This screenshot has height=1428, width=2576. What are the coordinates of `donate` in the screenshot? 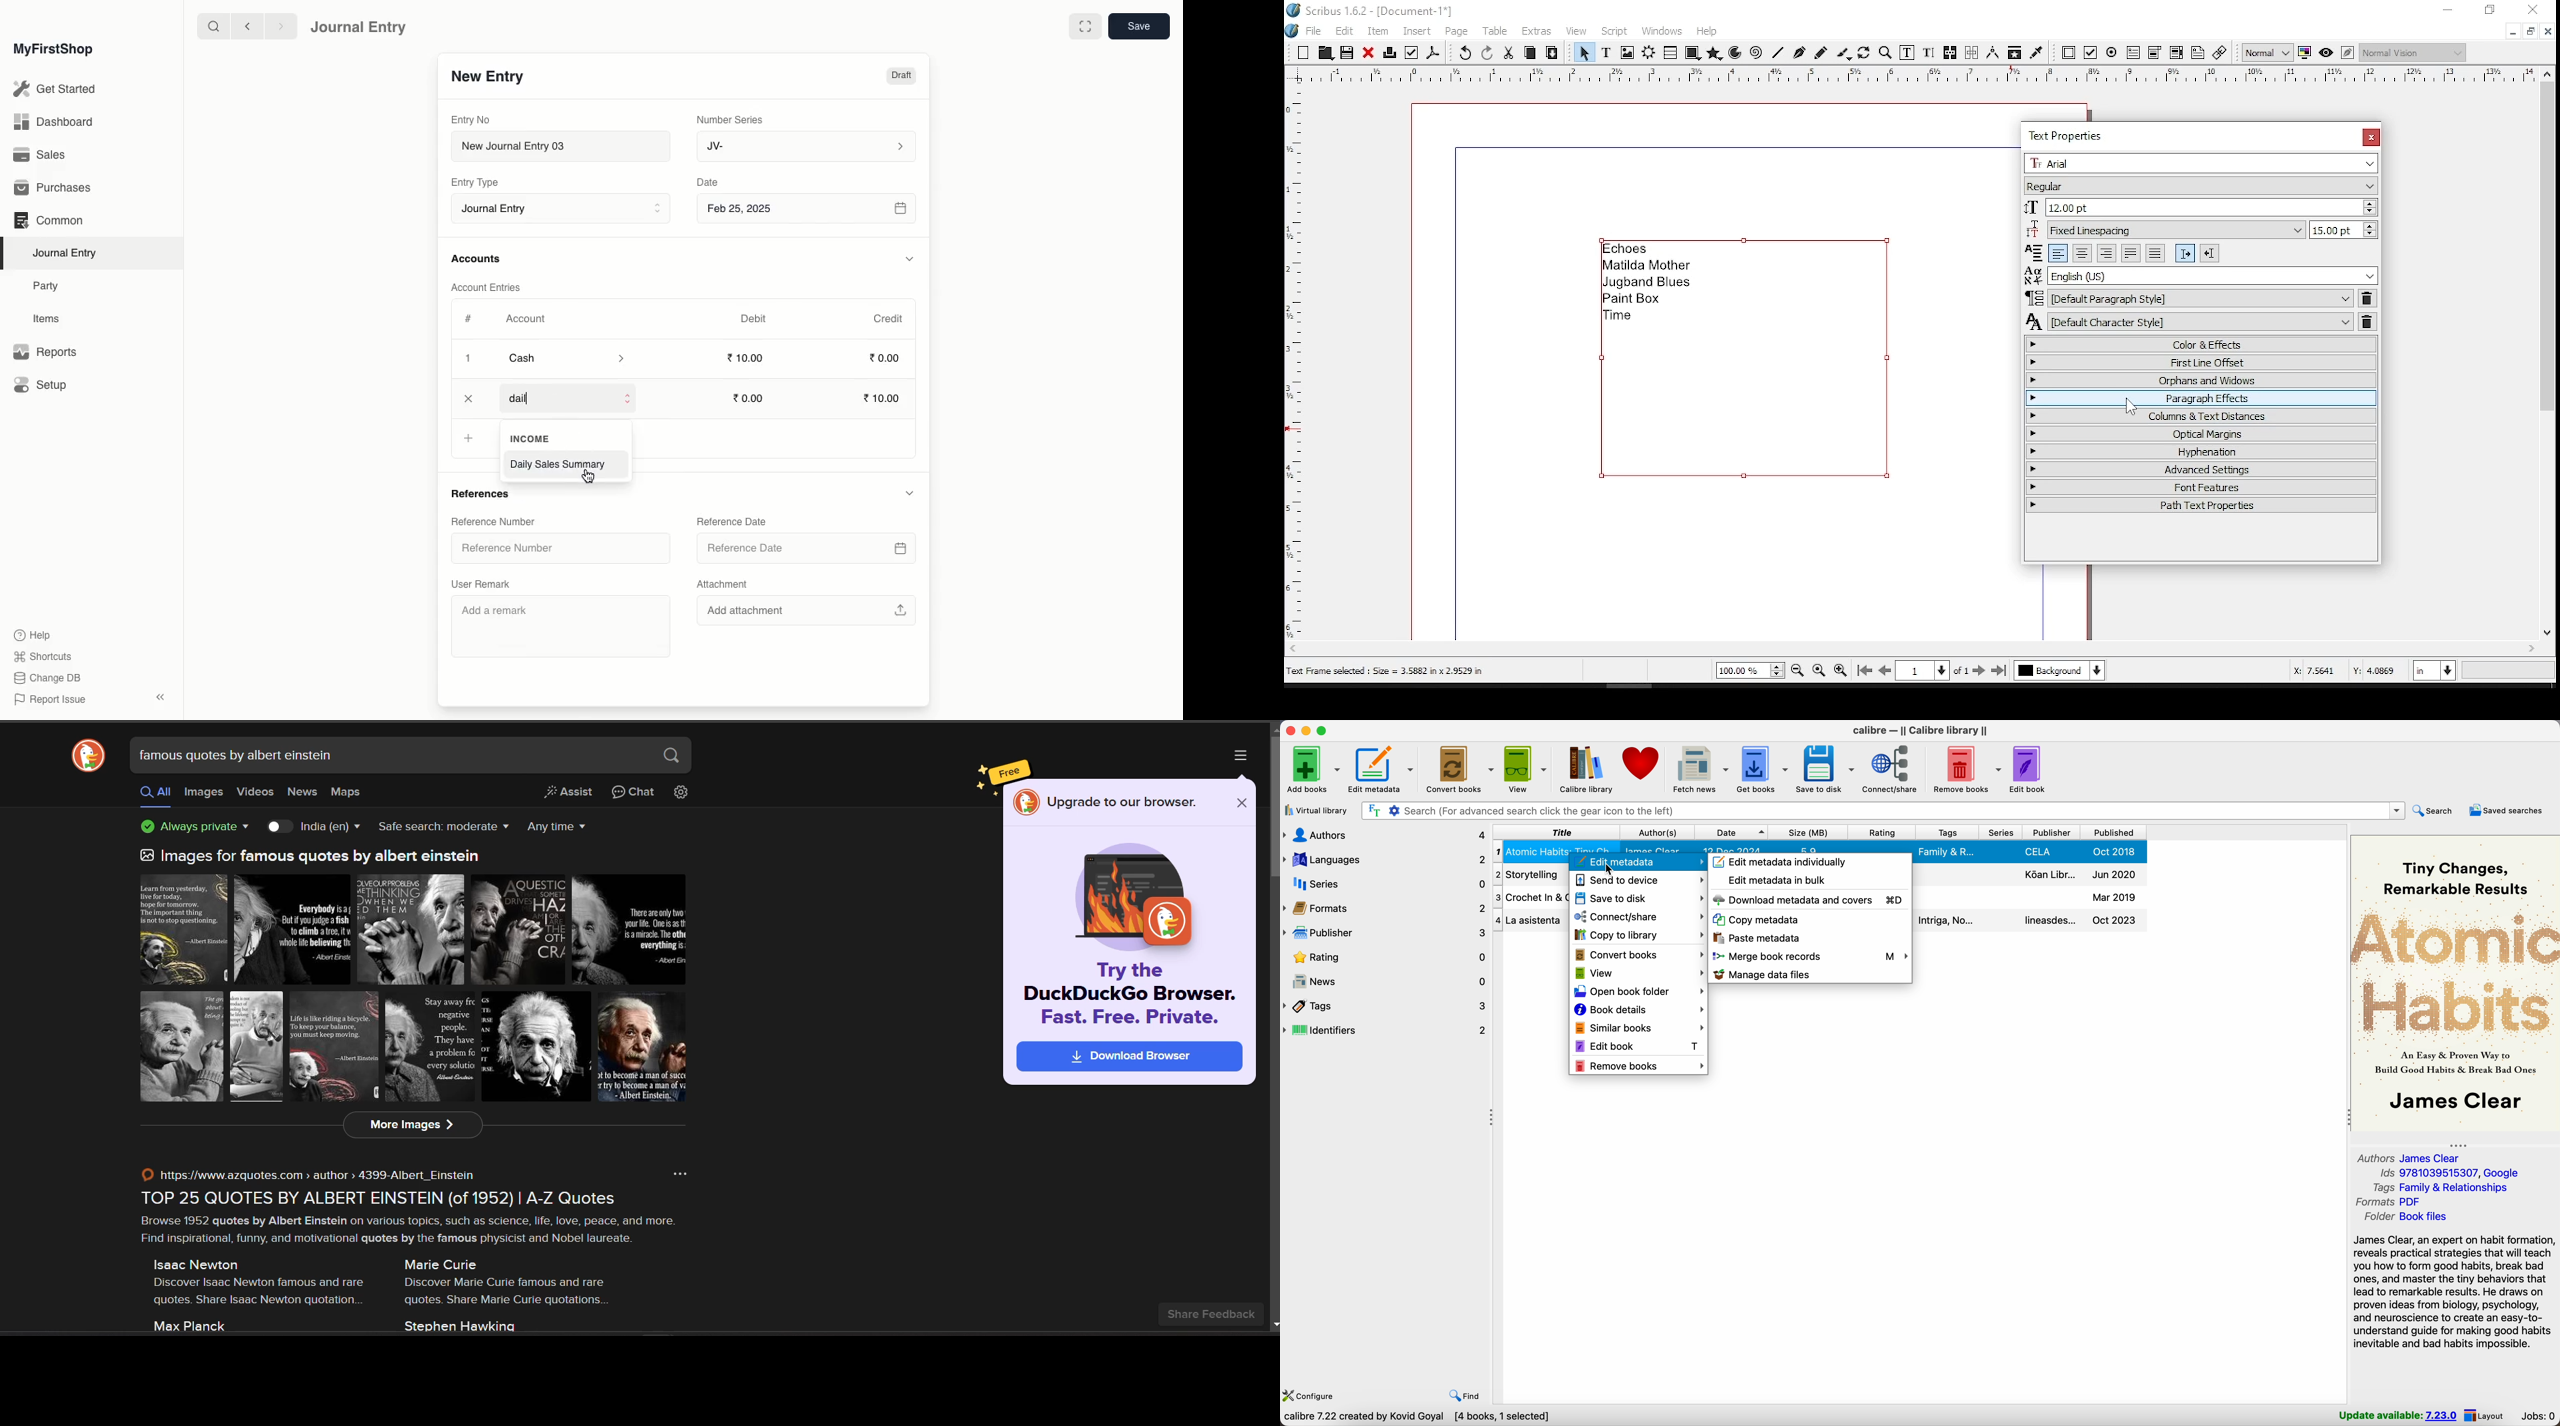 It's located at (1642, 763).